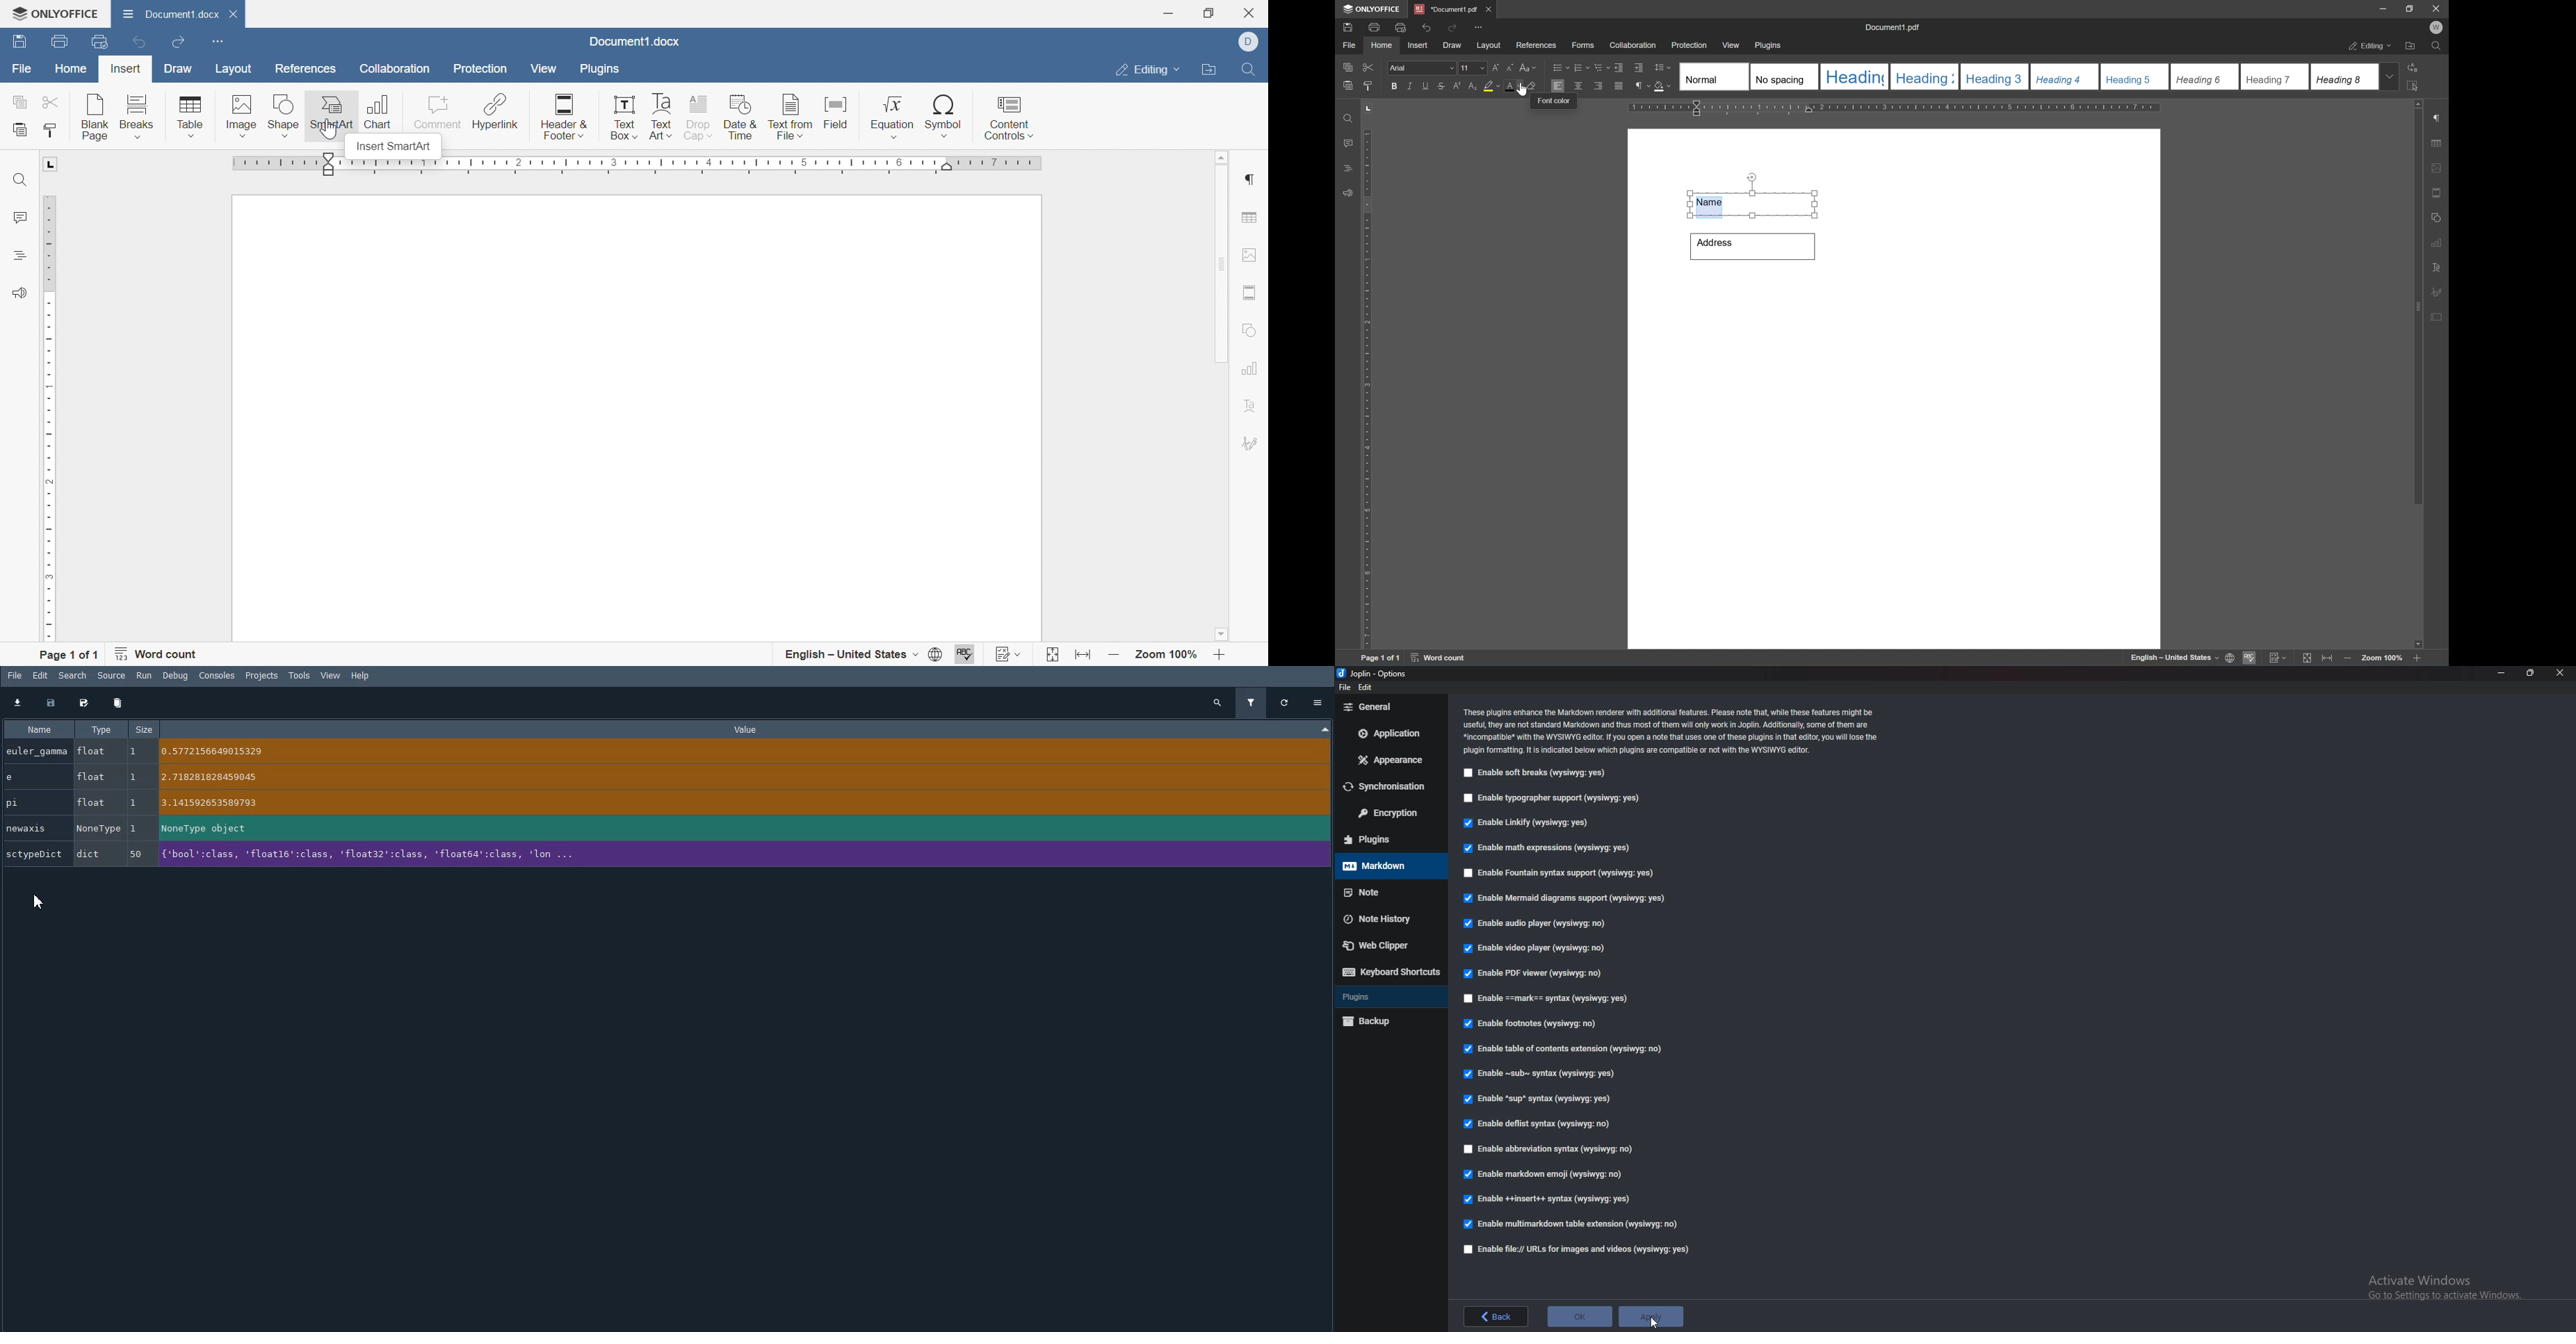  Describe the element at coordinates (157, 654) in the screenshot. I see `Word count` at that location.